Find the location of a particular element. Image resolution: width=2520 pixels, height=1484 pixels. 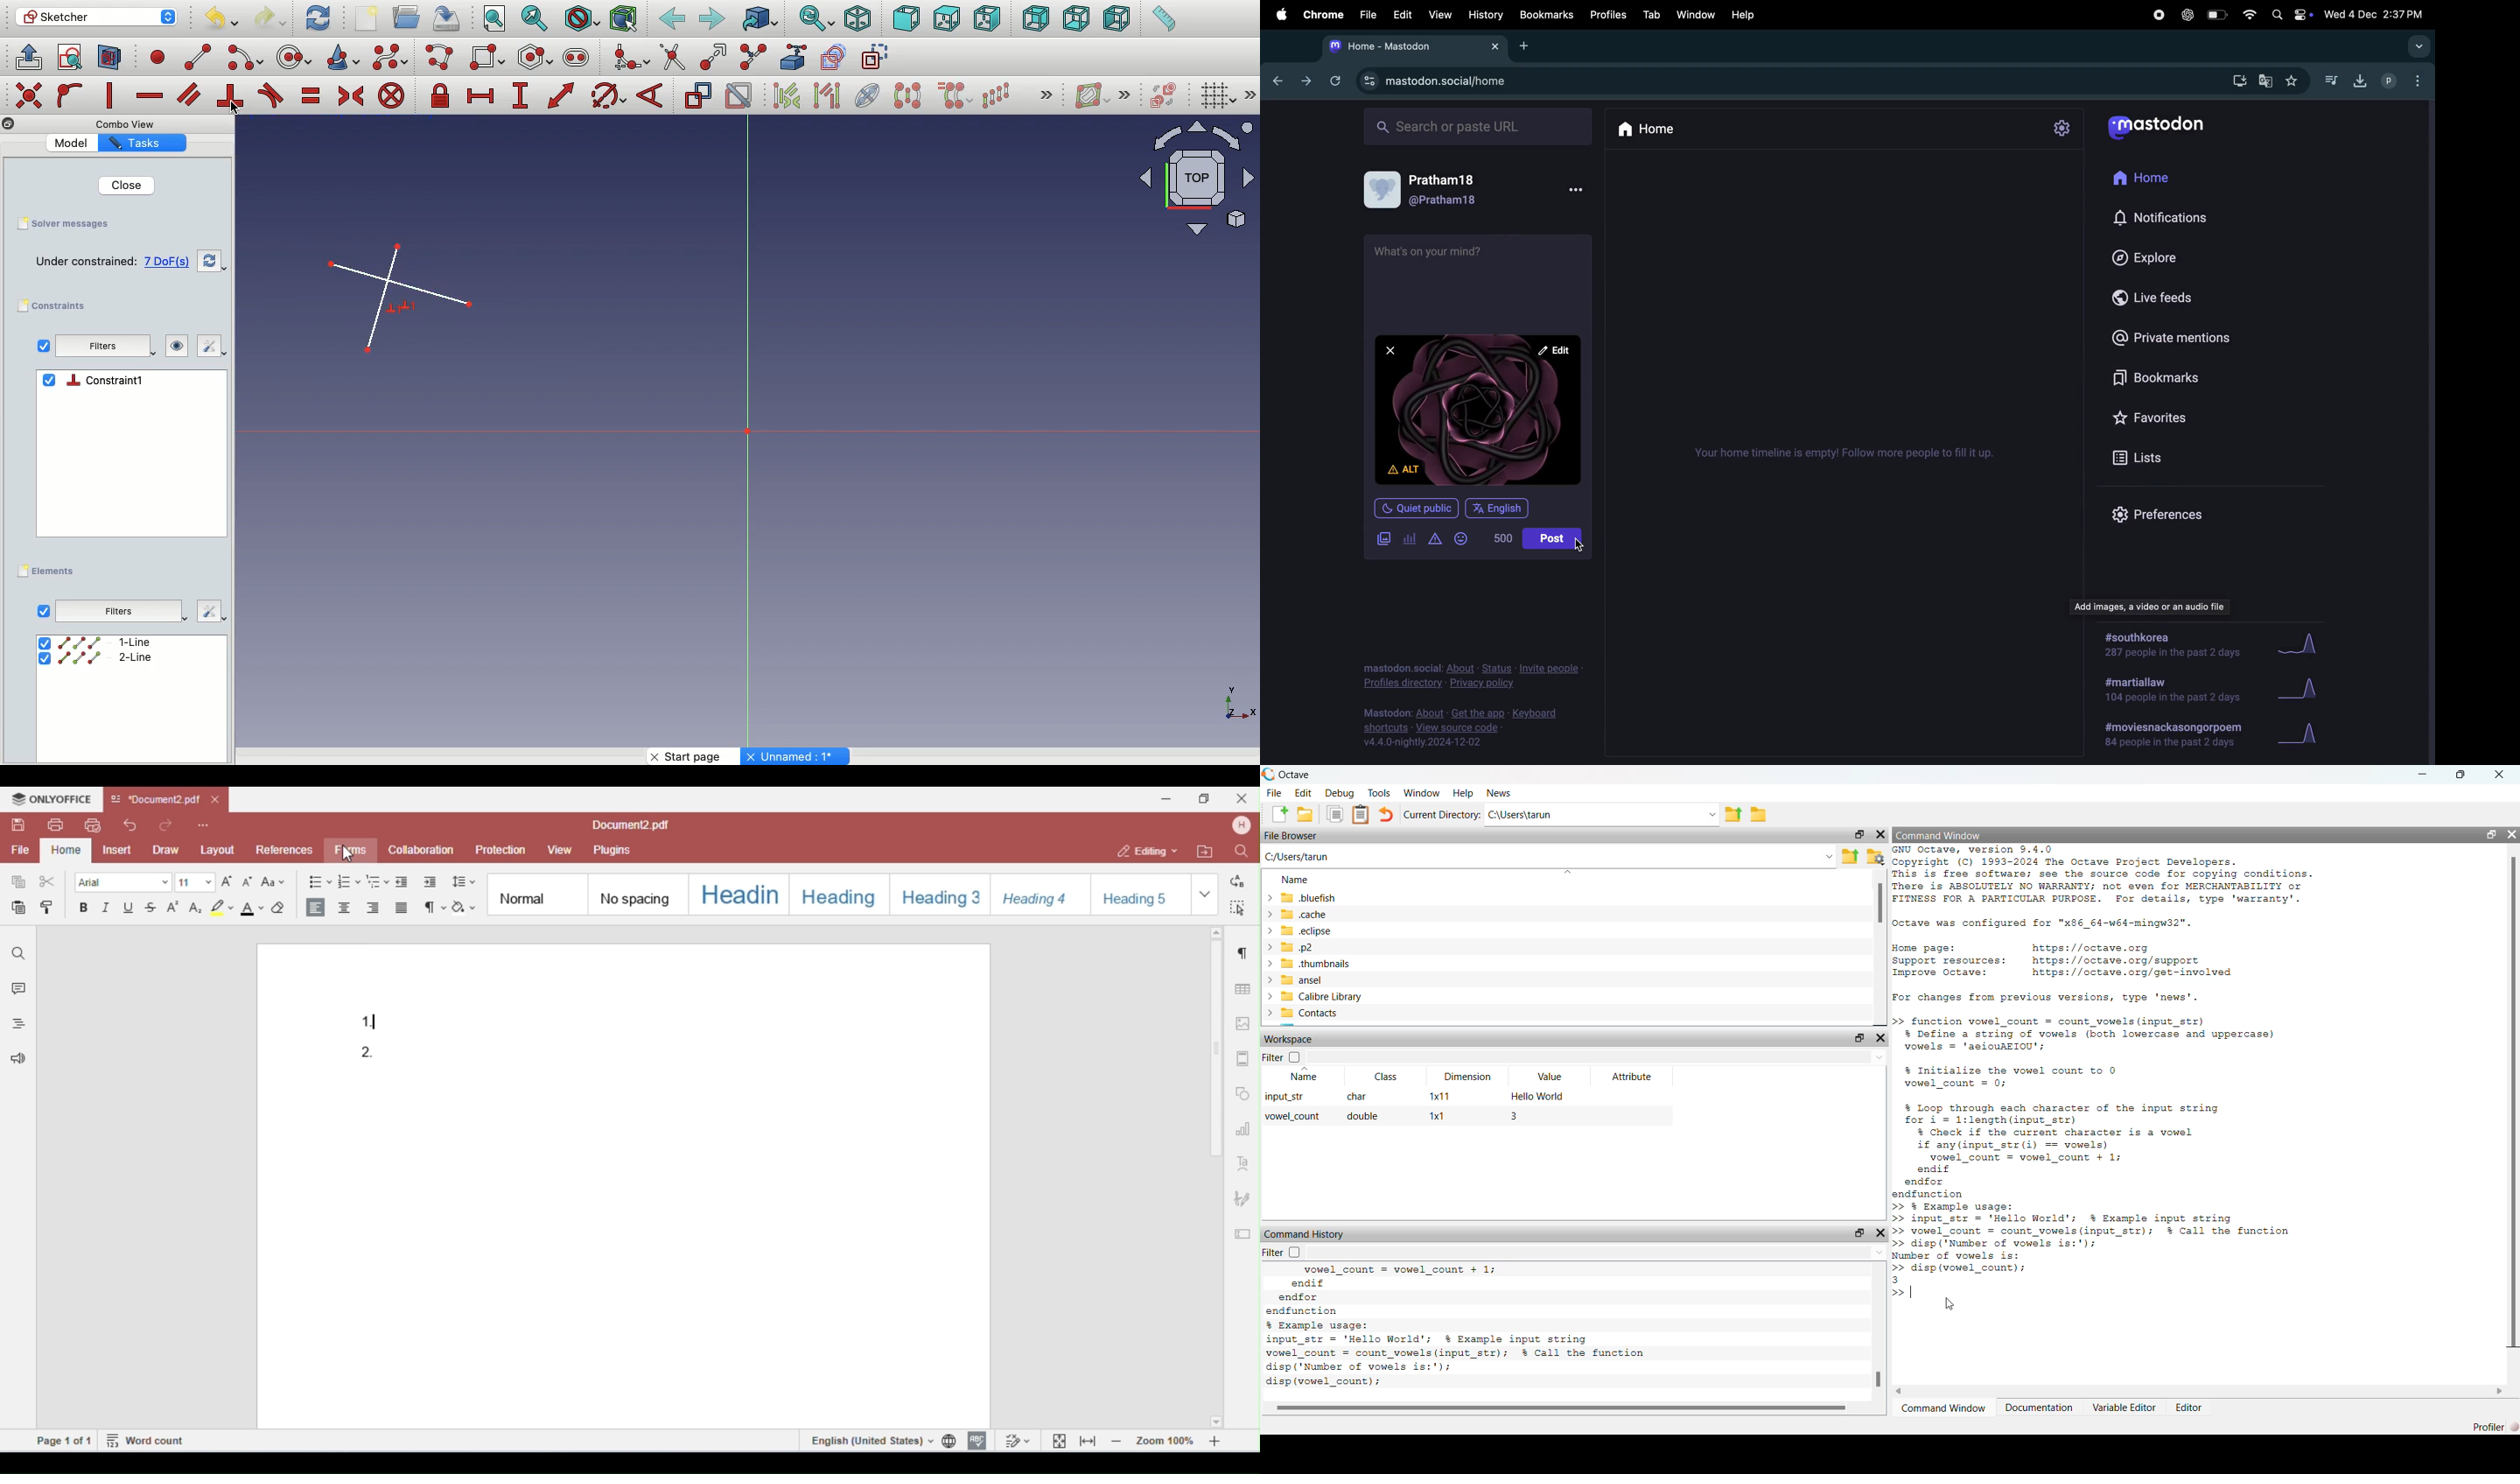

Property  is located at coordinates (142, 144).